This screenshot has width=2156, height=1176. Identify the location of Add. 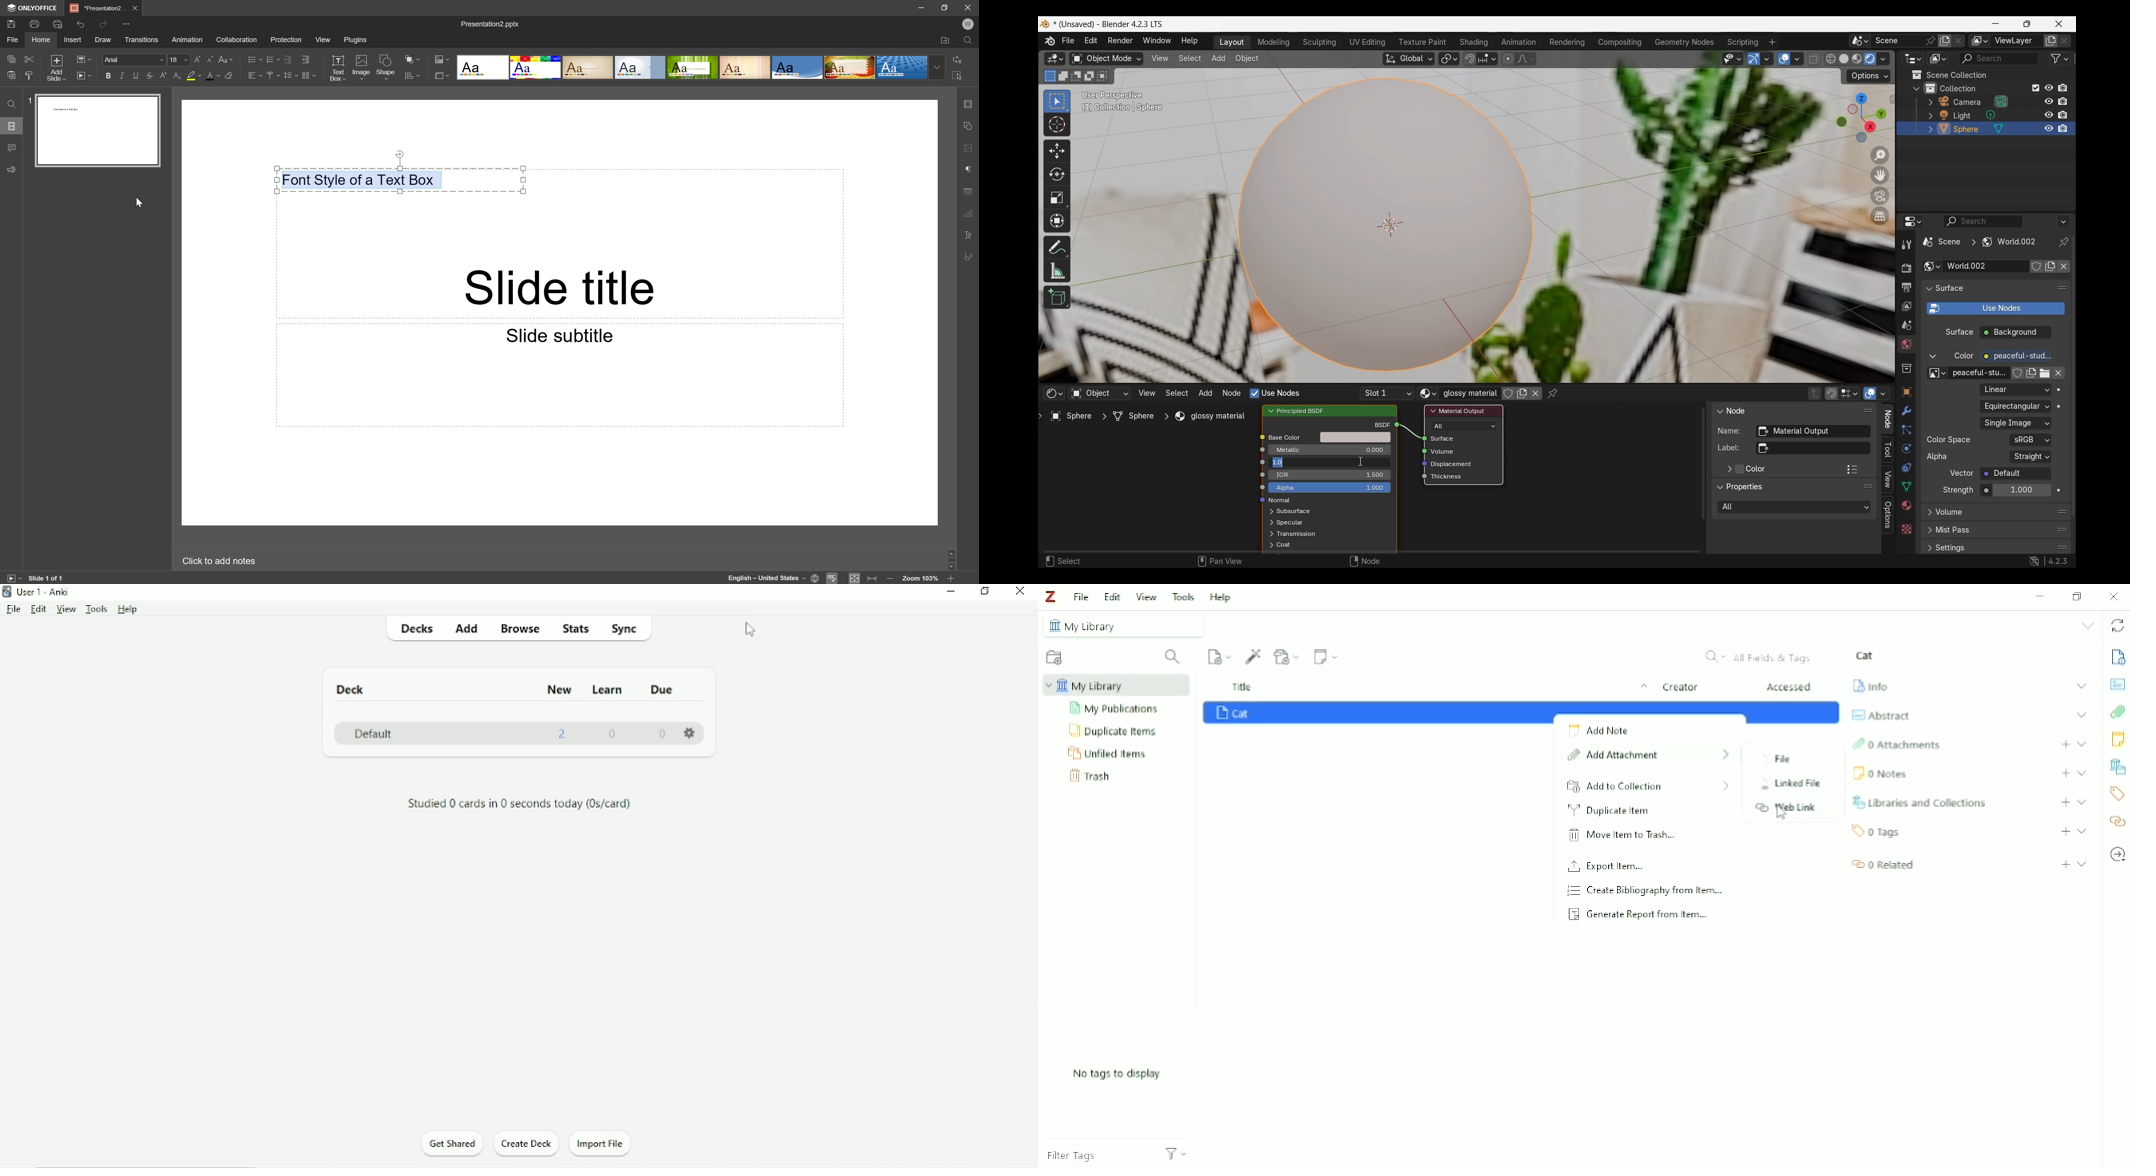
(2066, 832).